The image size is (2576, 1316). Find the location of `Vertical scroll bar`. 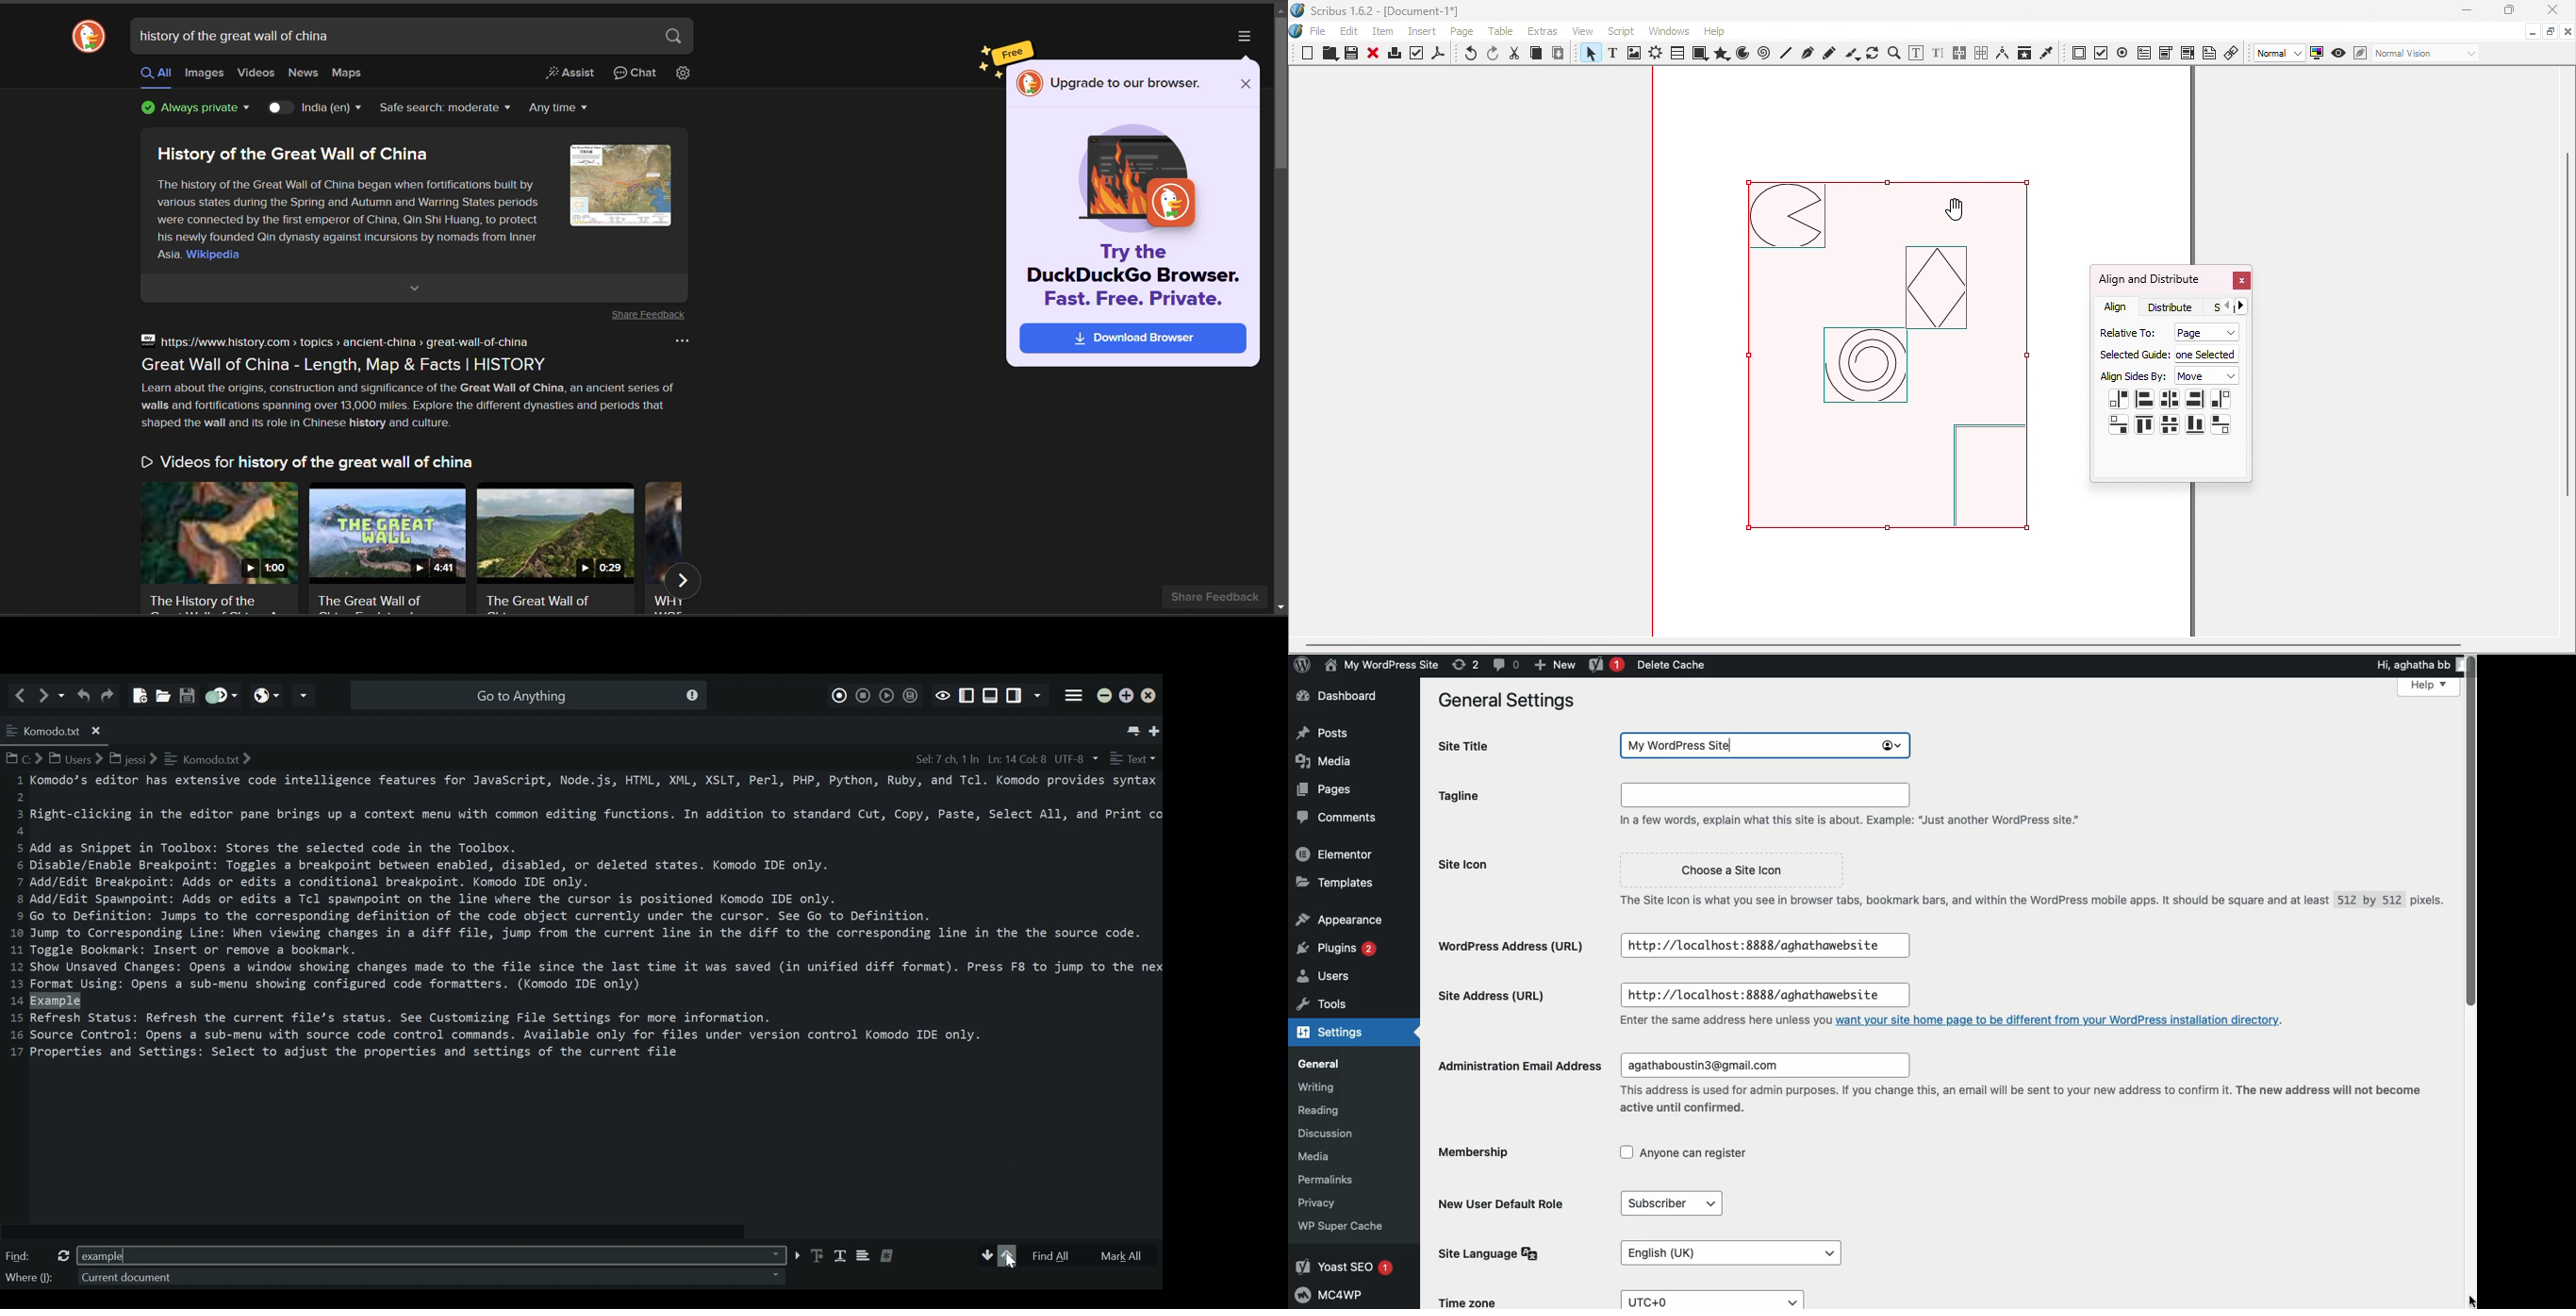

Vertical scroll bar is located at coordinates (2568, 354).